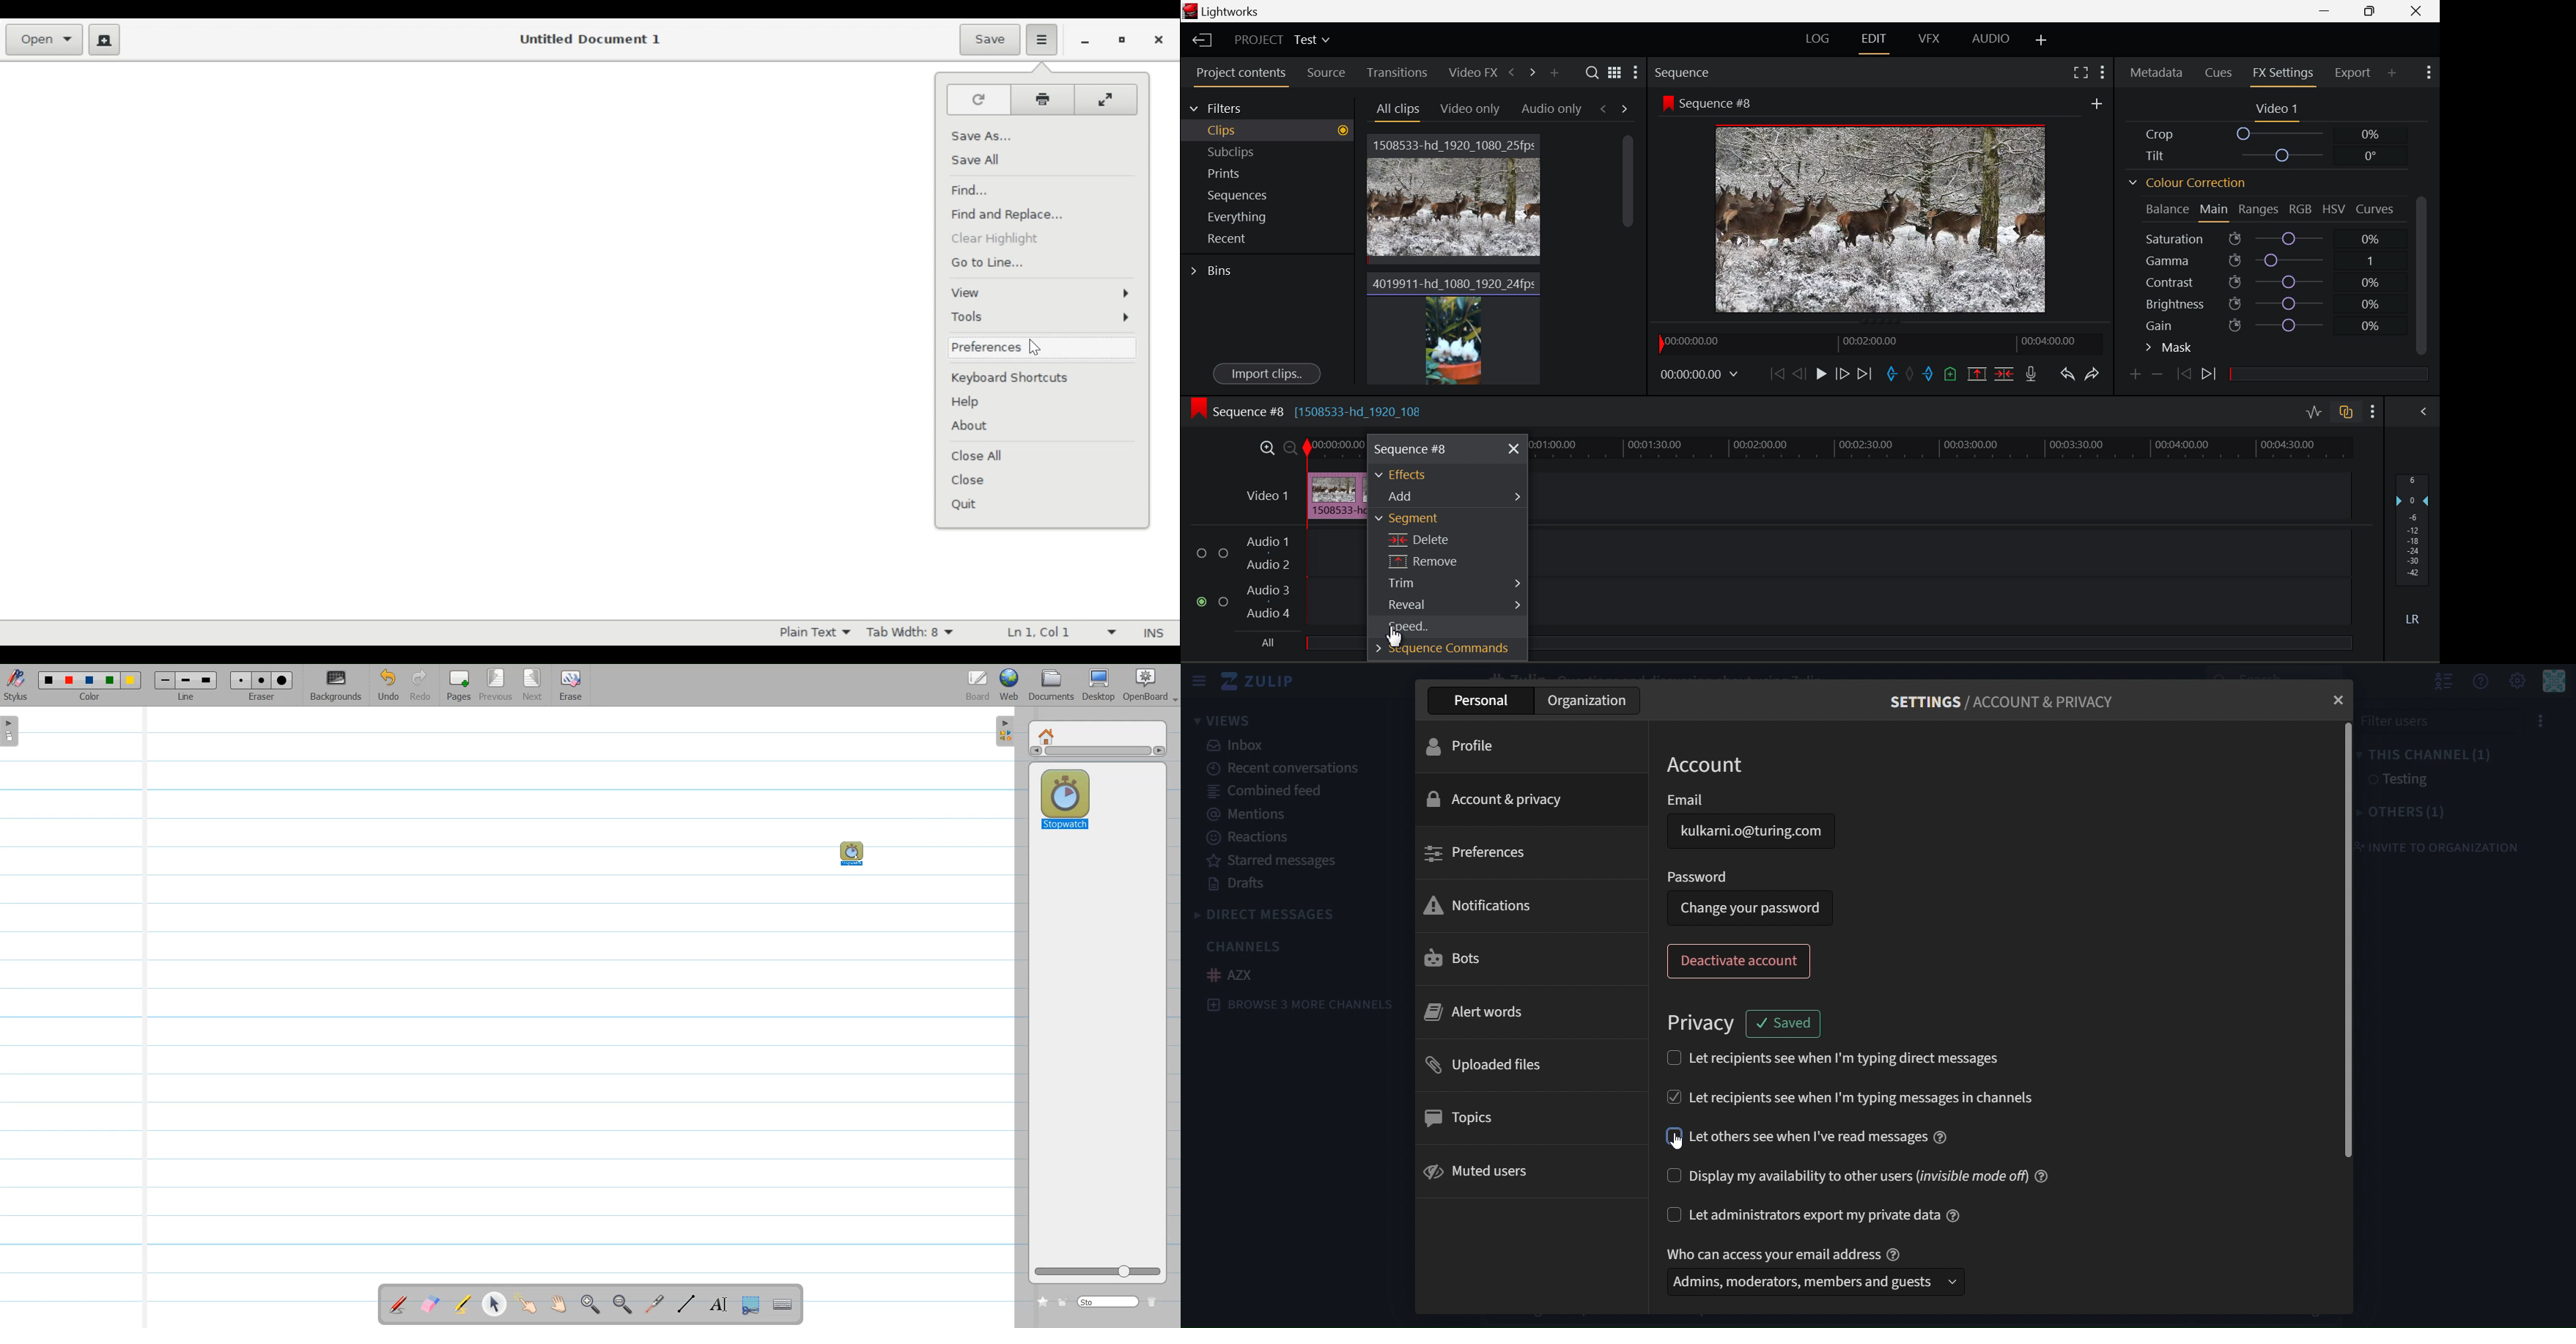  What do you see at coordinates (1249, 814) in the screenshot?
I see `mentions` at bounding box center [1249, 814].